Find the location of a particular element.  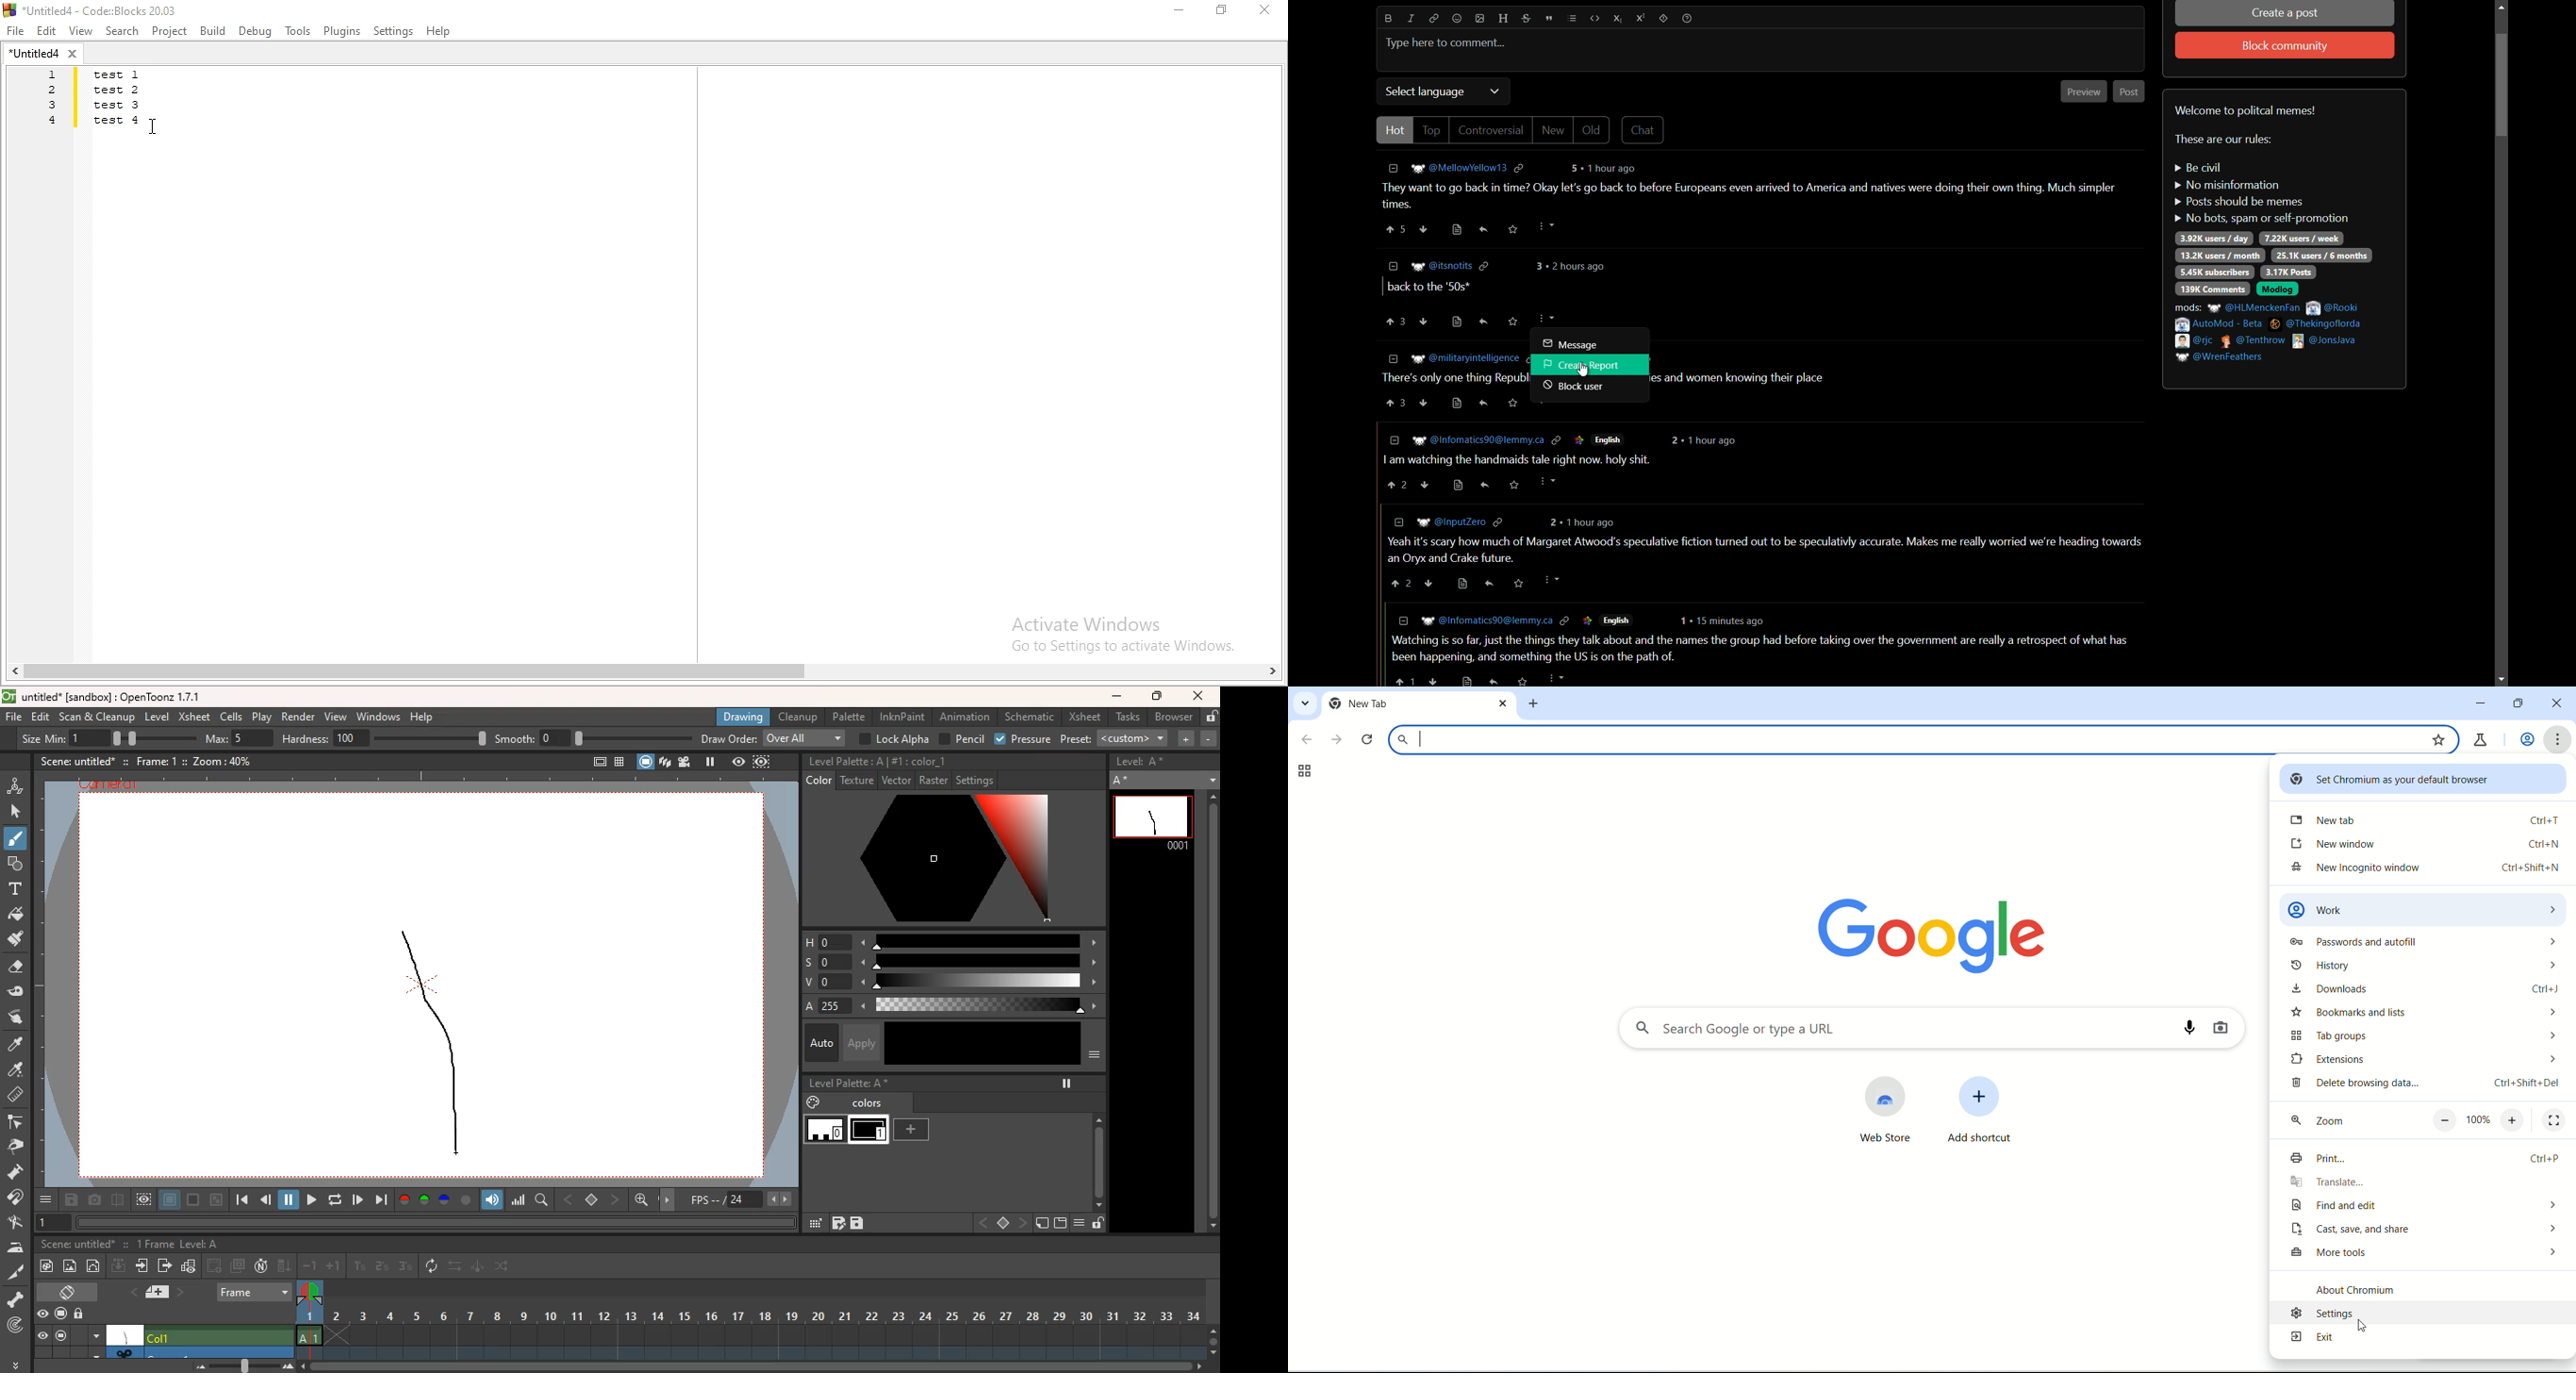

reply is located at coordinates (1484, 322).